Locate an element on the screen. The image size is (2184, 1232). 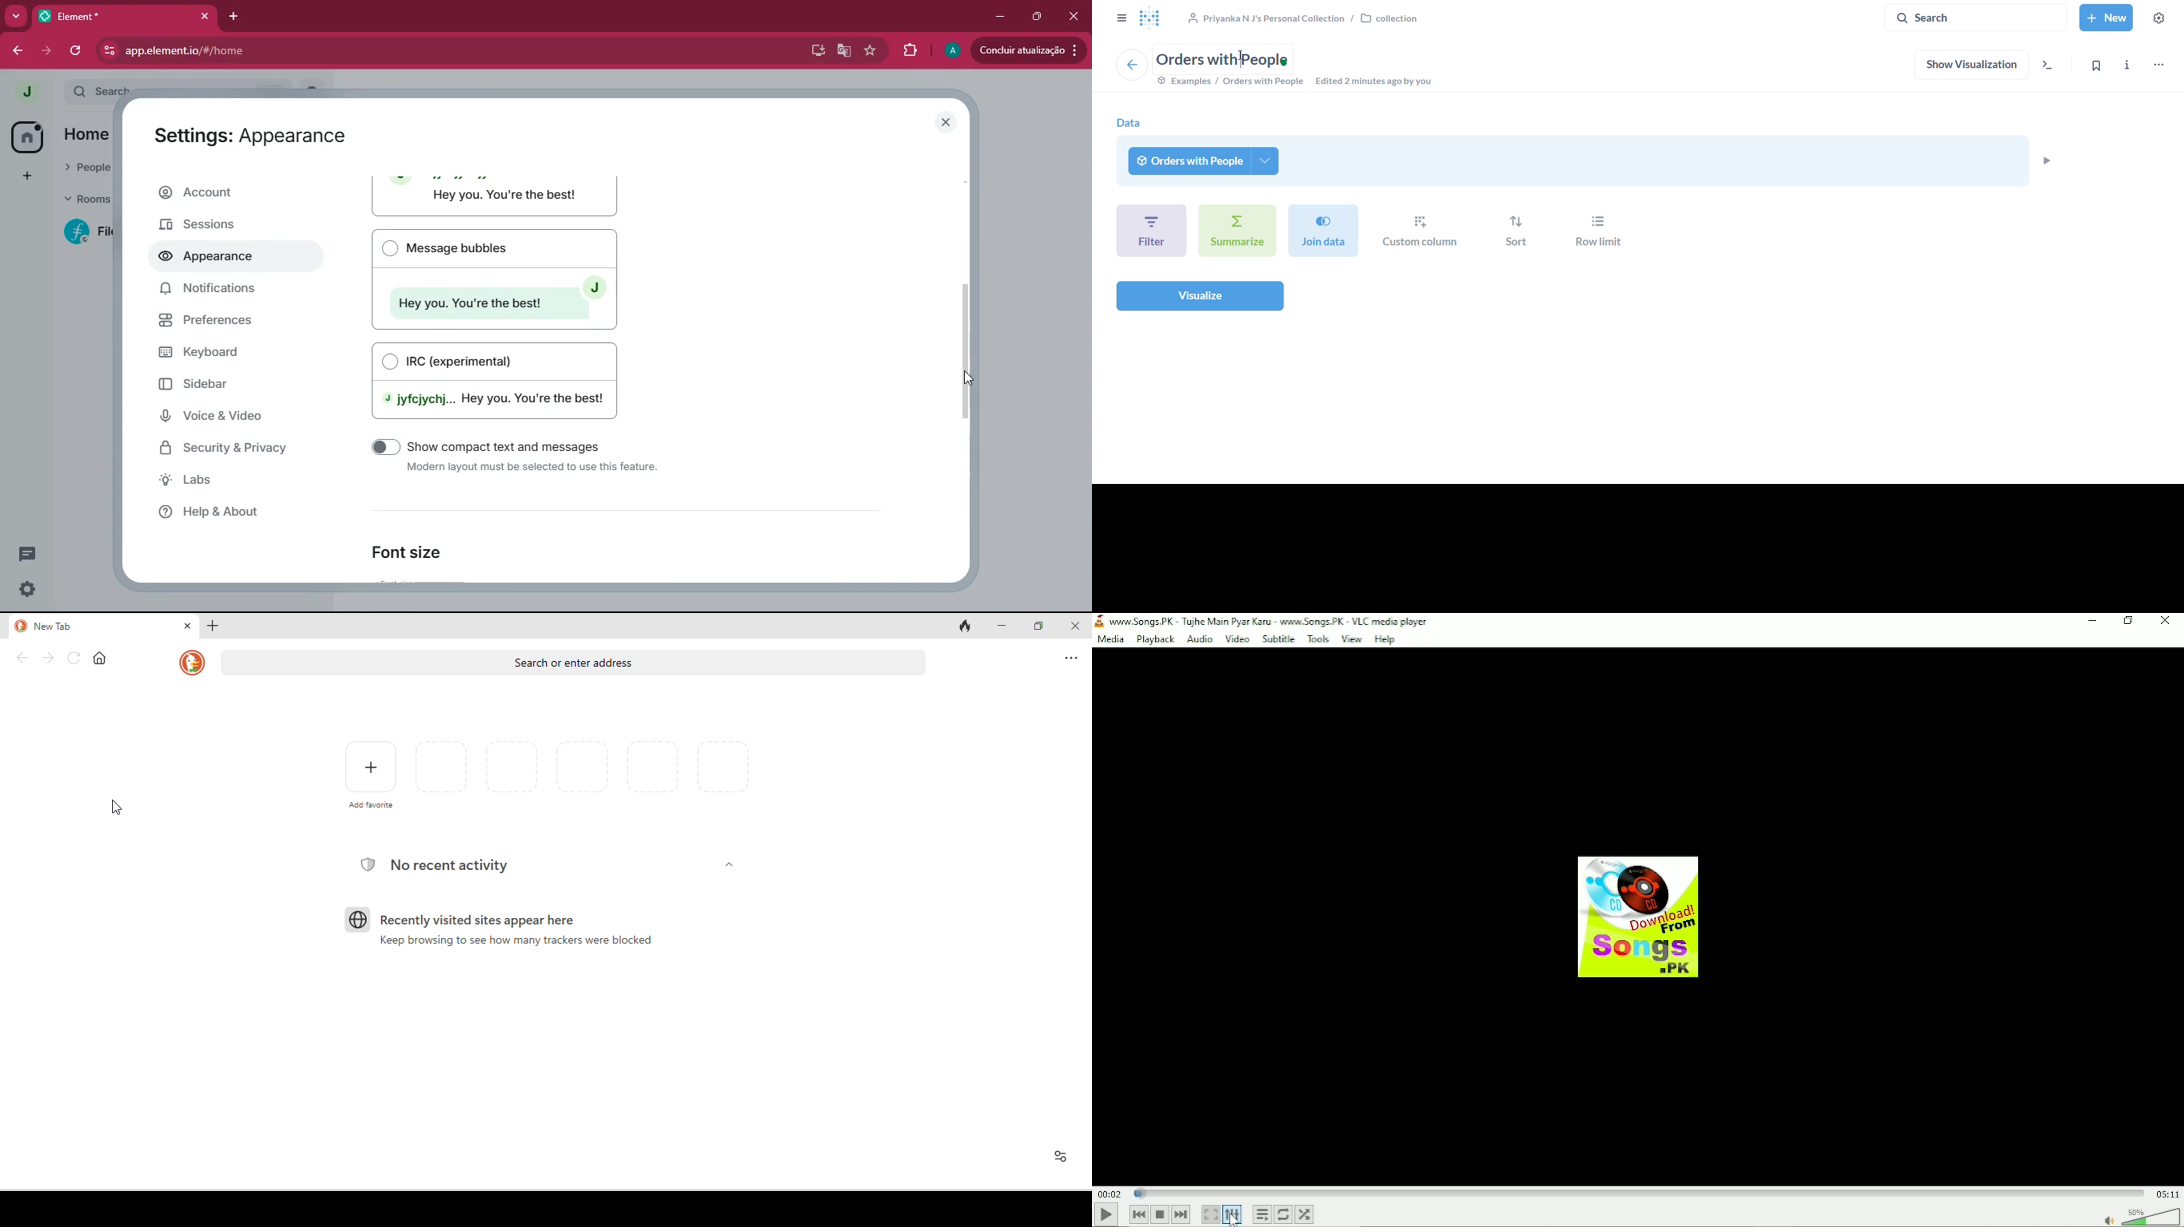
close is located at coordinates (204, 16).